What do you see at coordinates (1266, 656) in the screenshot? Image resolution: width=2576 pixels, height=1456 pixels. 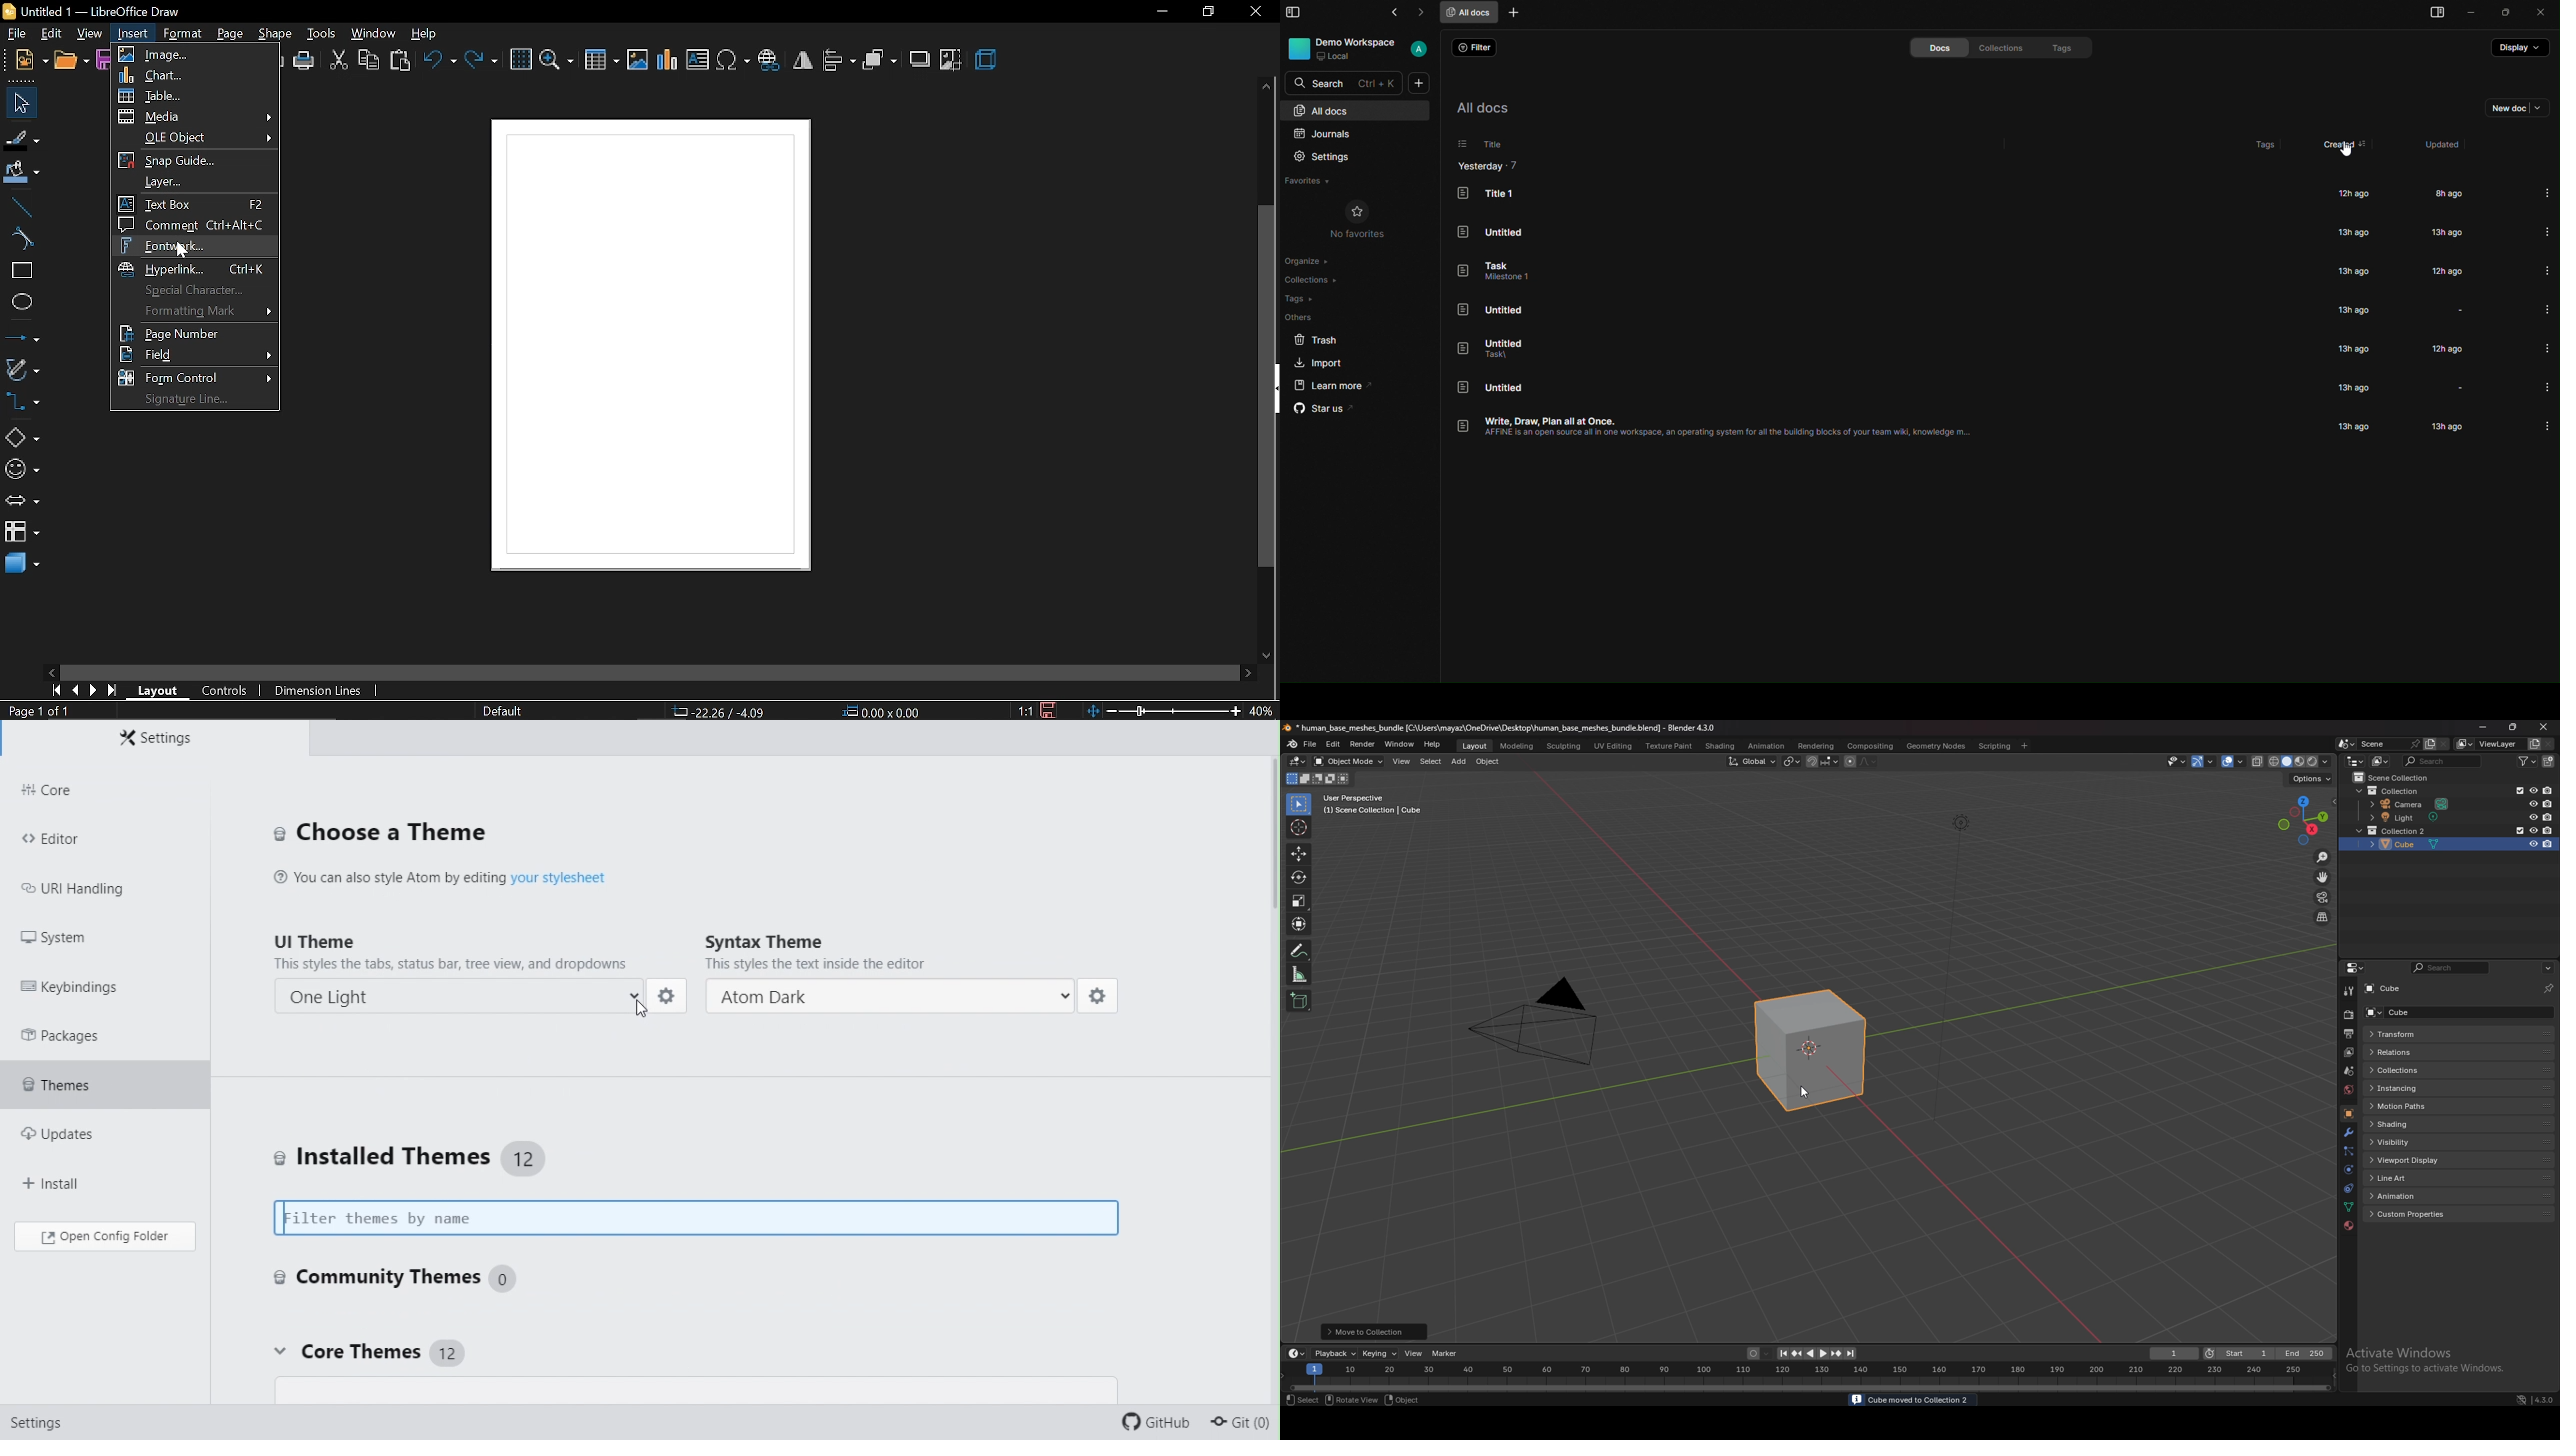 I see `move down` at bounding box center [1266, 656].